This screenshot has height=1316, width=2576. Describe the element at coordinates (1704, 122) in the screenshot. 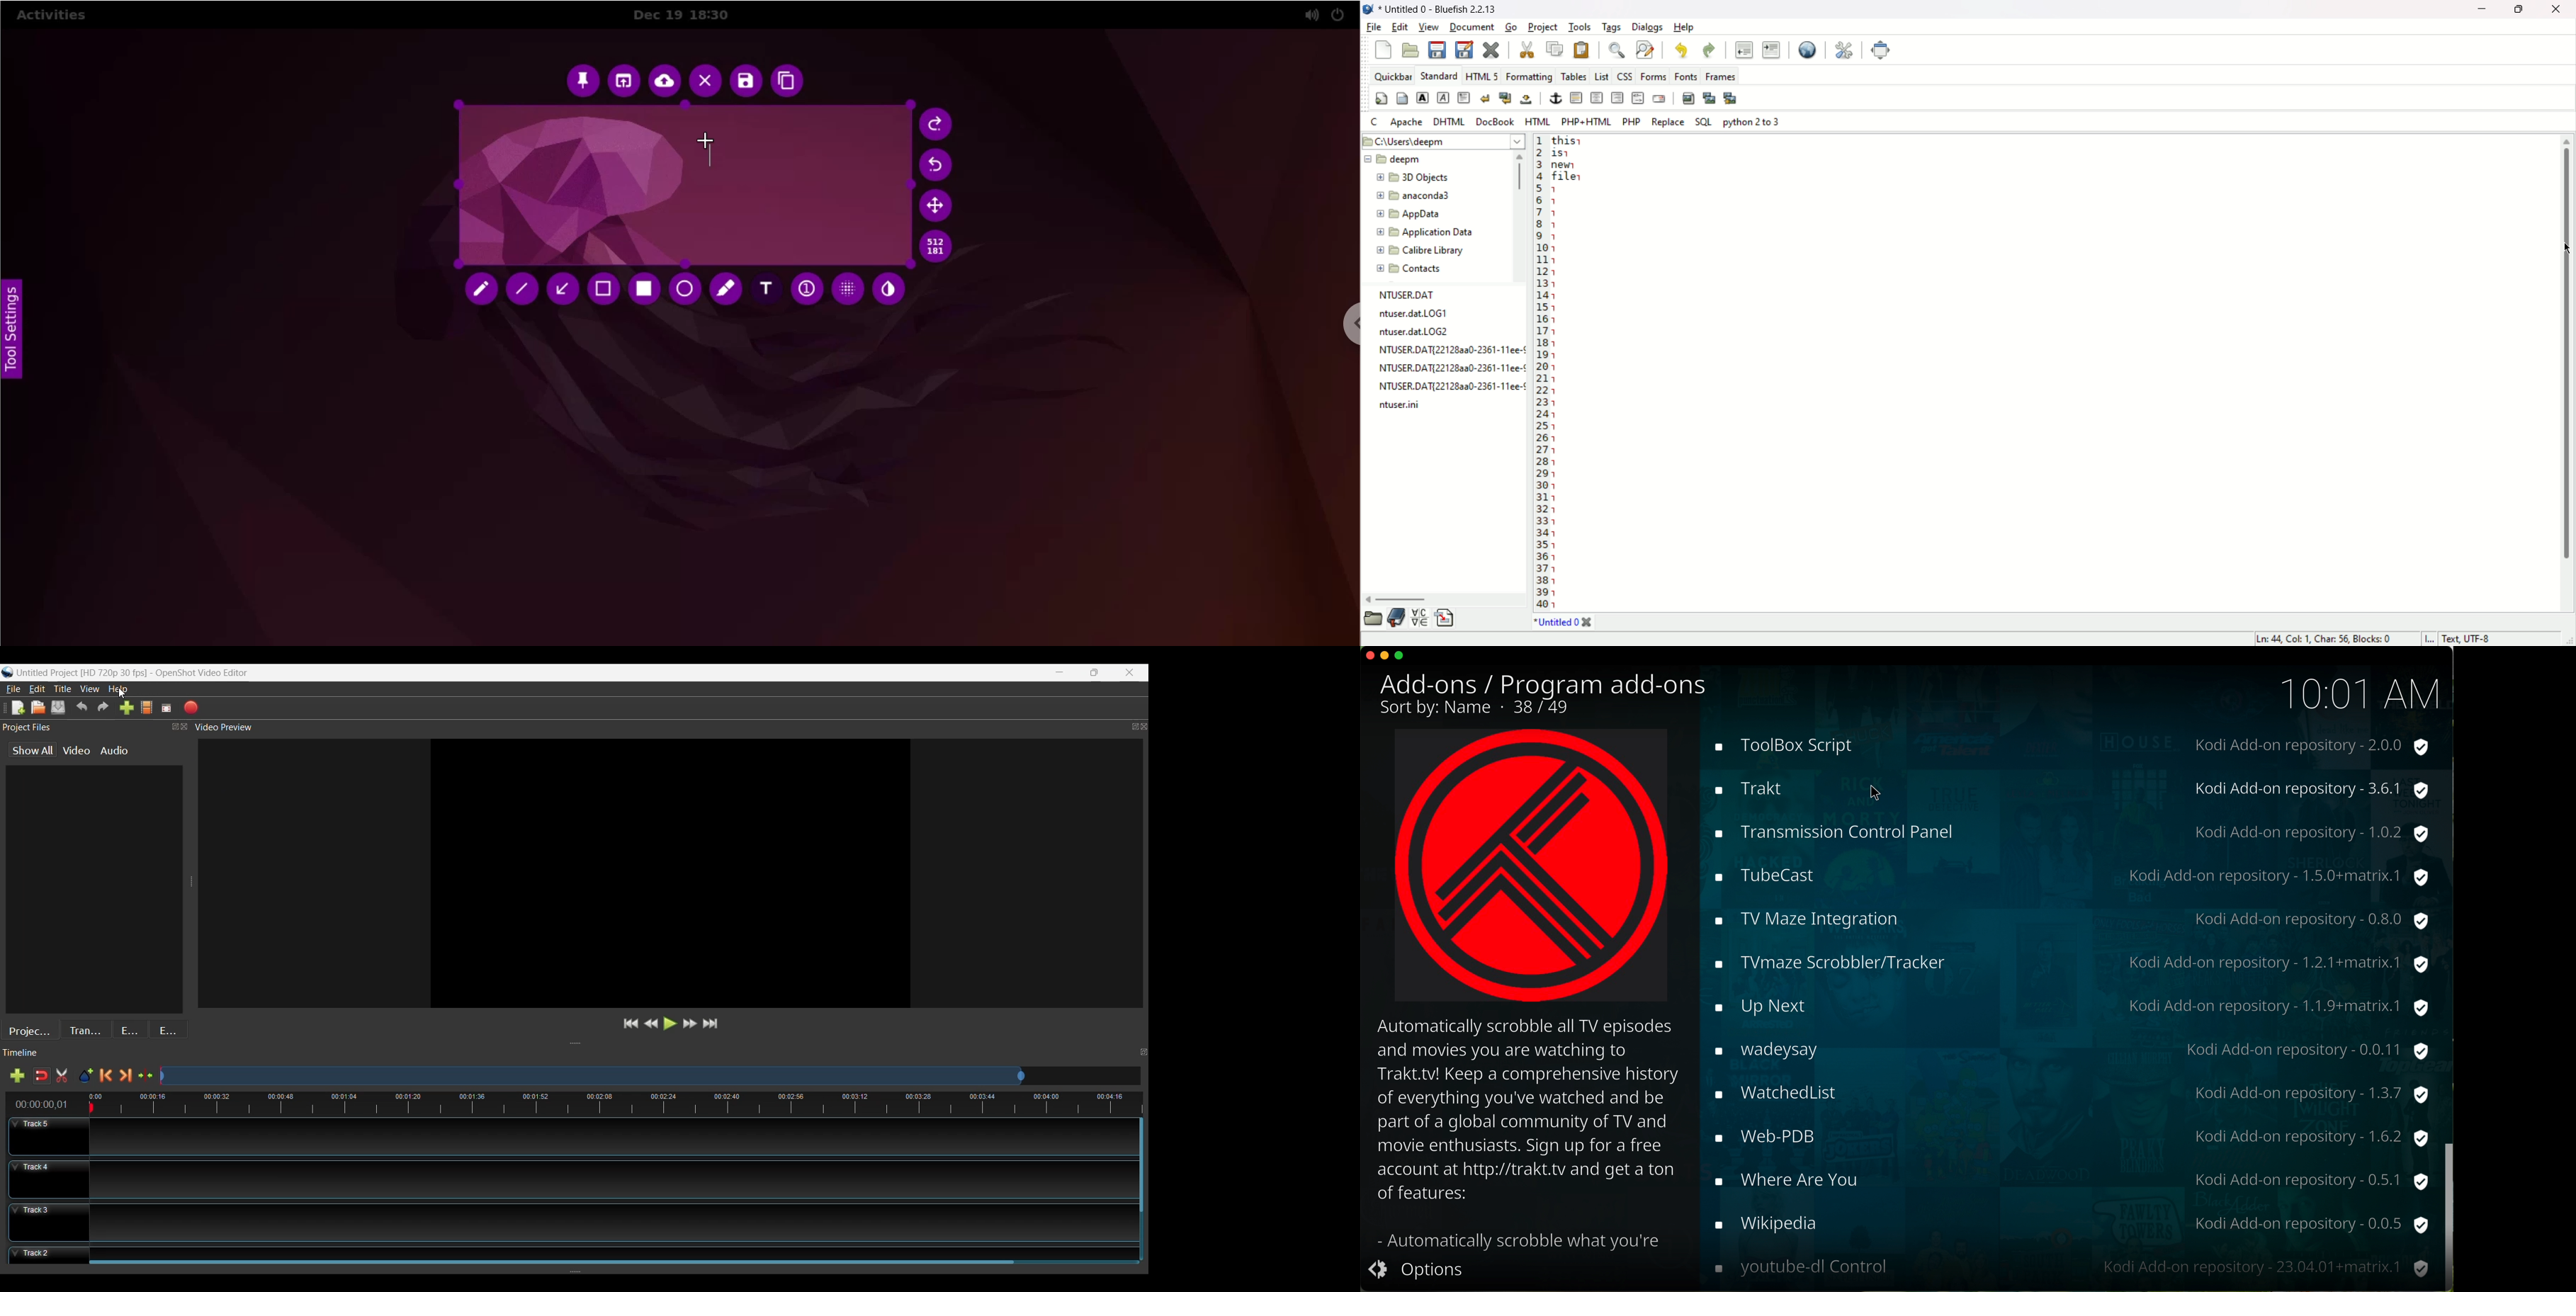

I see `SQL` at that location.